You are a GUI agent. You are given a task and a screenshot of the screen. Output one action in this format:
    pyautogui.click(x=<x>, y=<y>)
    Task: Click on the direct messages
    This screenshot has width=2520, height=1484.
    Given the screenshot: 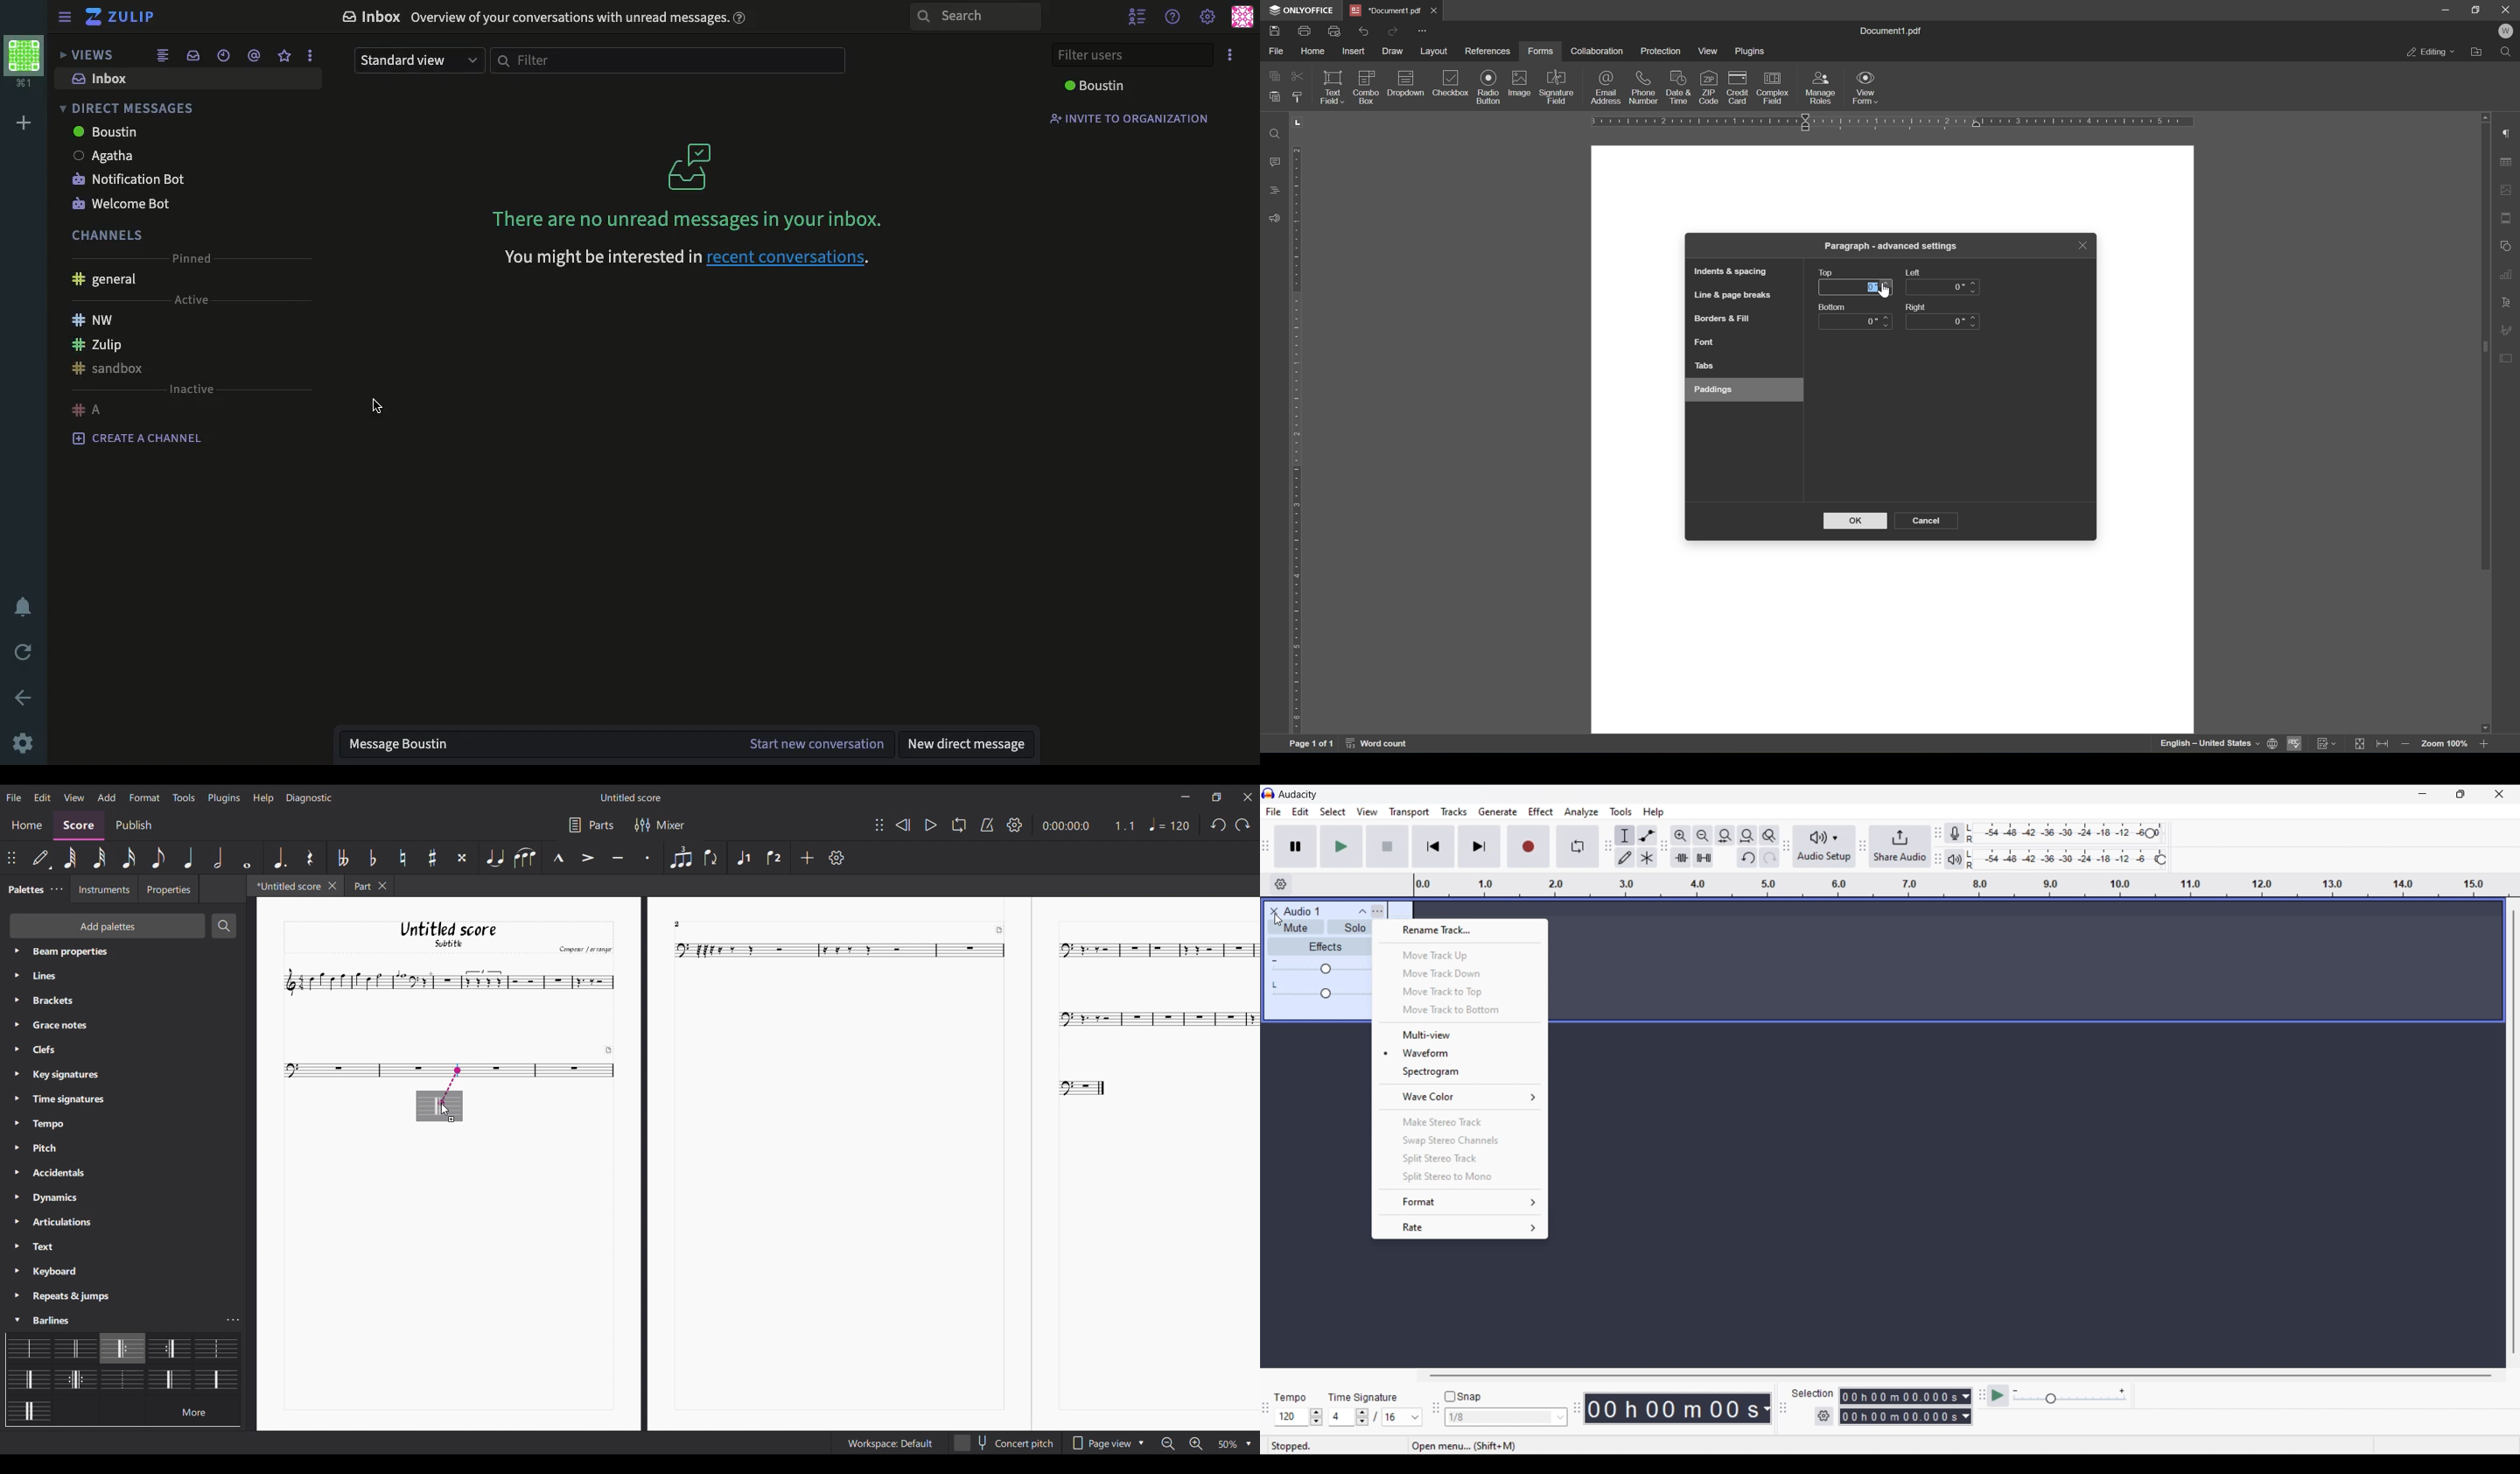 What is the action you would take?
    pyautogui.click(x=130, y=109)
    